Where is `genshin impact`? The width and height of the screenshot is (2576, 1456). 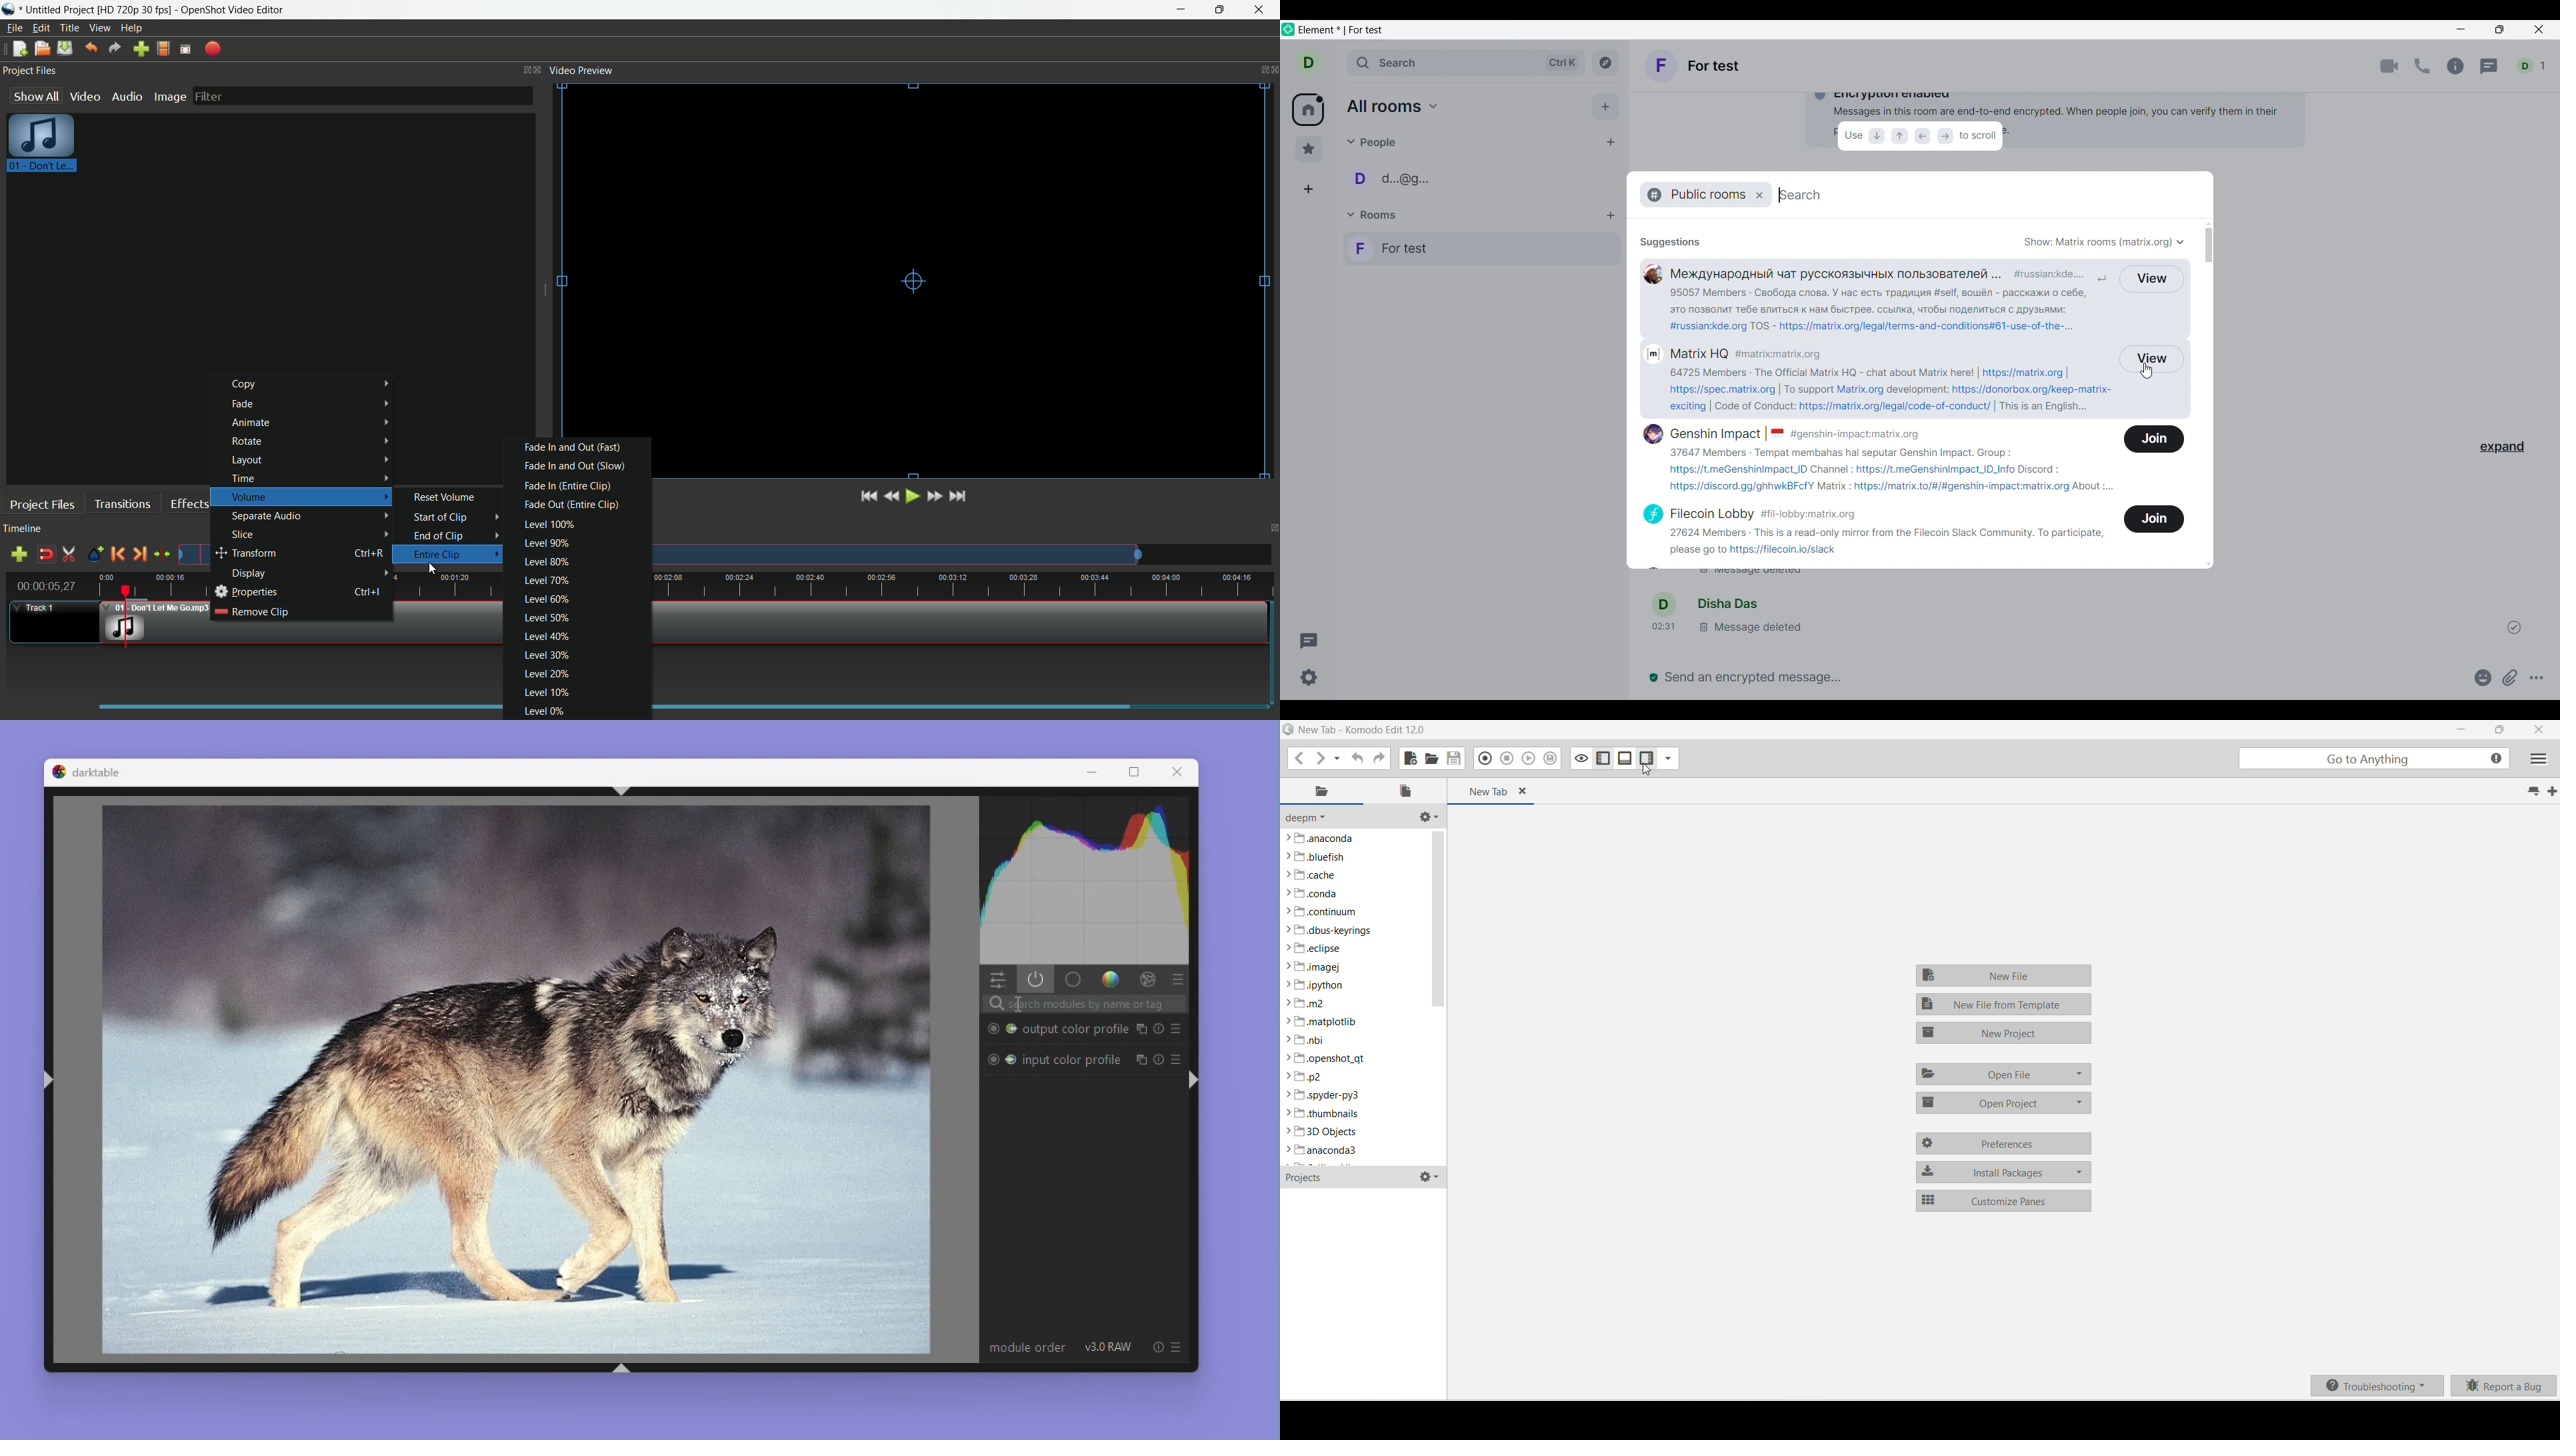
genshin impact is located at coordinates (1709, 433).